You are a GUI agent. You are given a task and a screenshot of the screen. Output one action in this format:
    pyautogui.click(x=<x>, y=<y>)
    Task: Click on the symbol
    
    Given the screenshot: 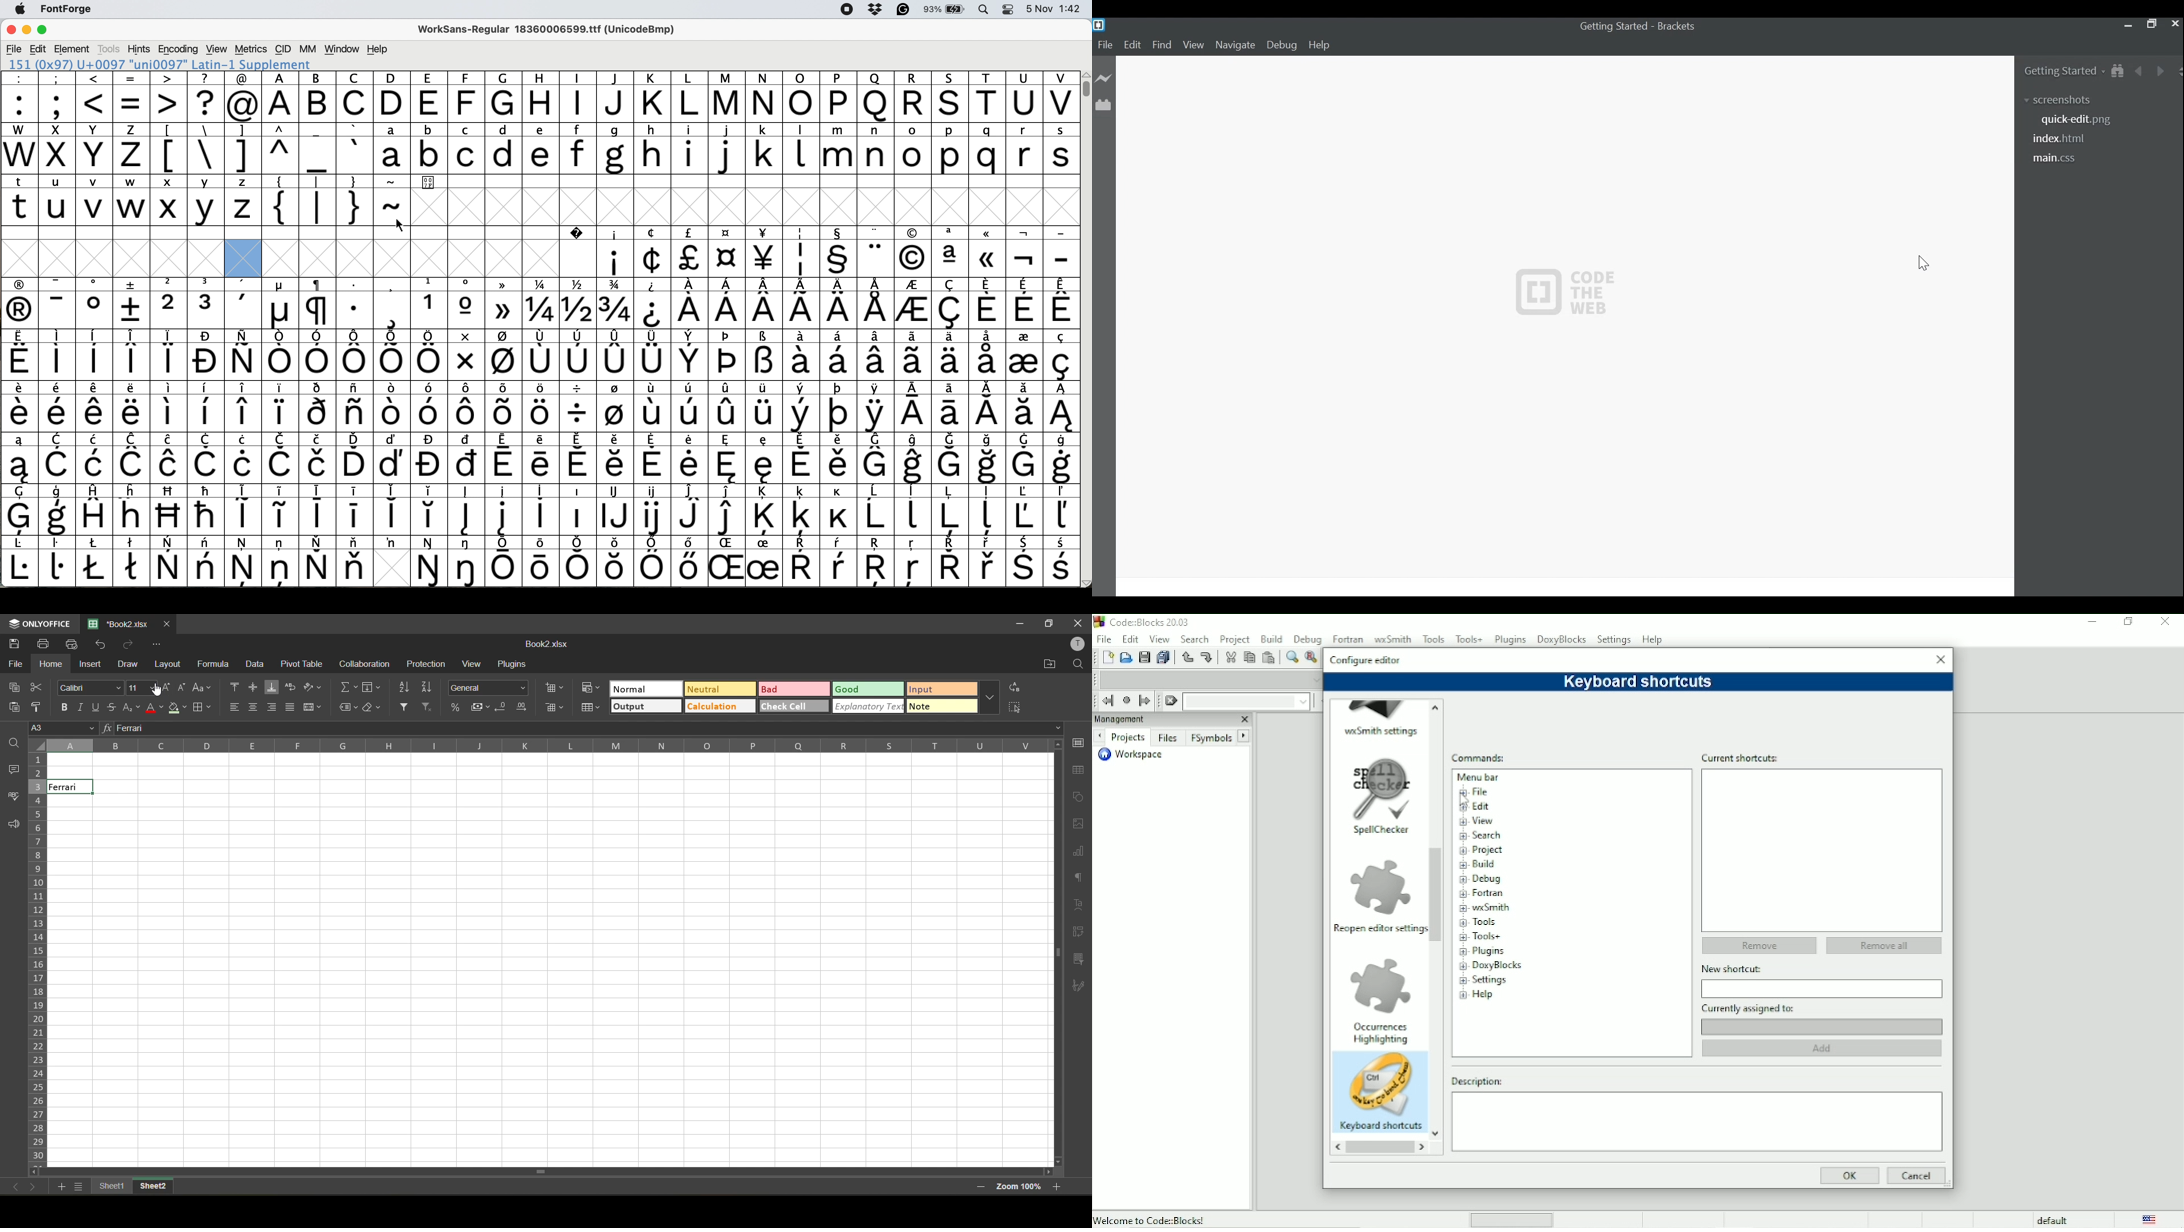 What is the action you would take?
    pyautogui.click(x=804, y=252)
    